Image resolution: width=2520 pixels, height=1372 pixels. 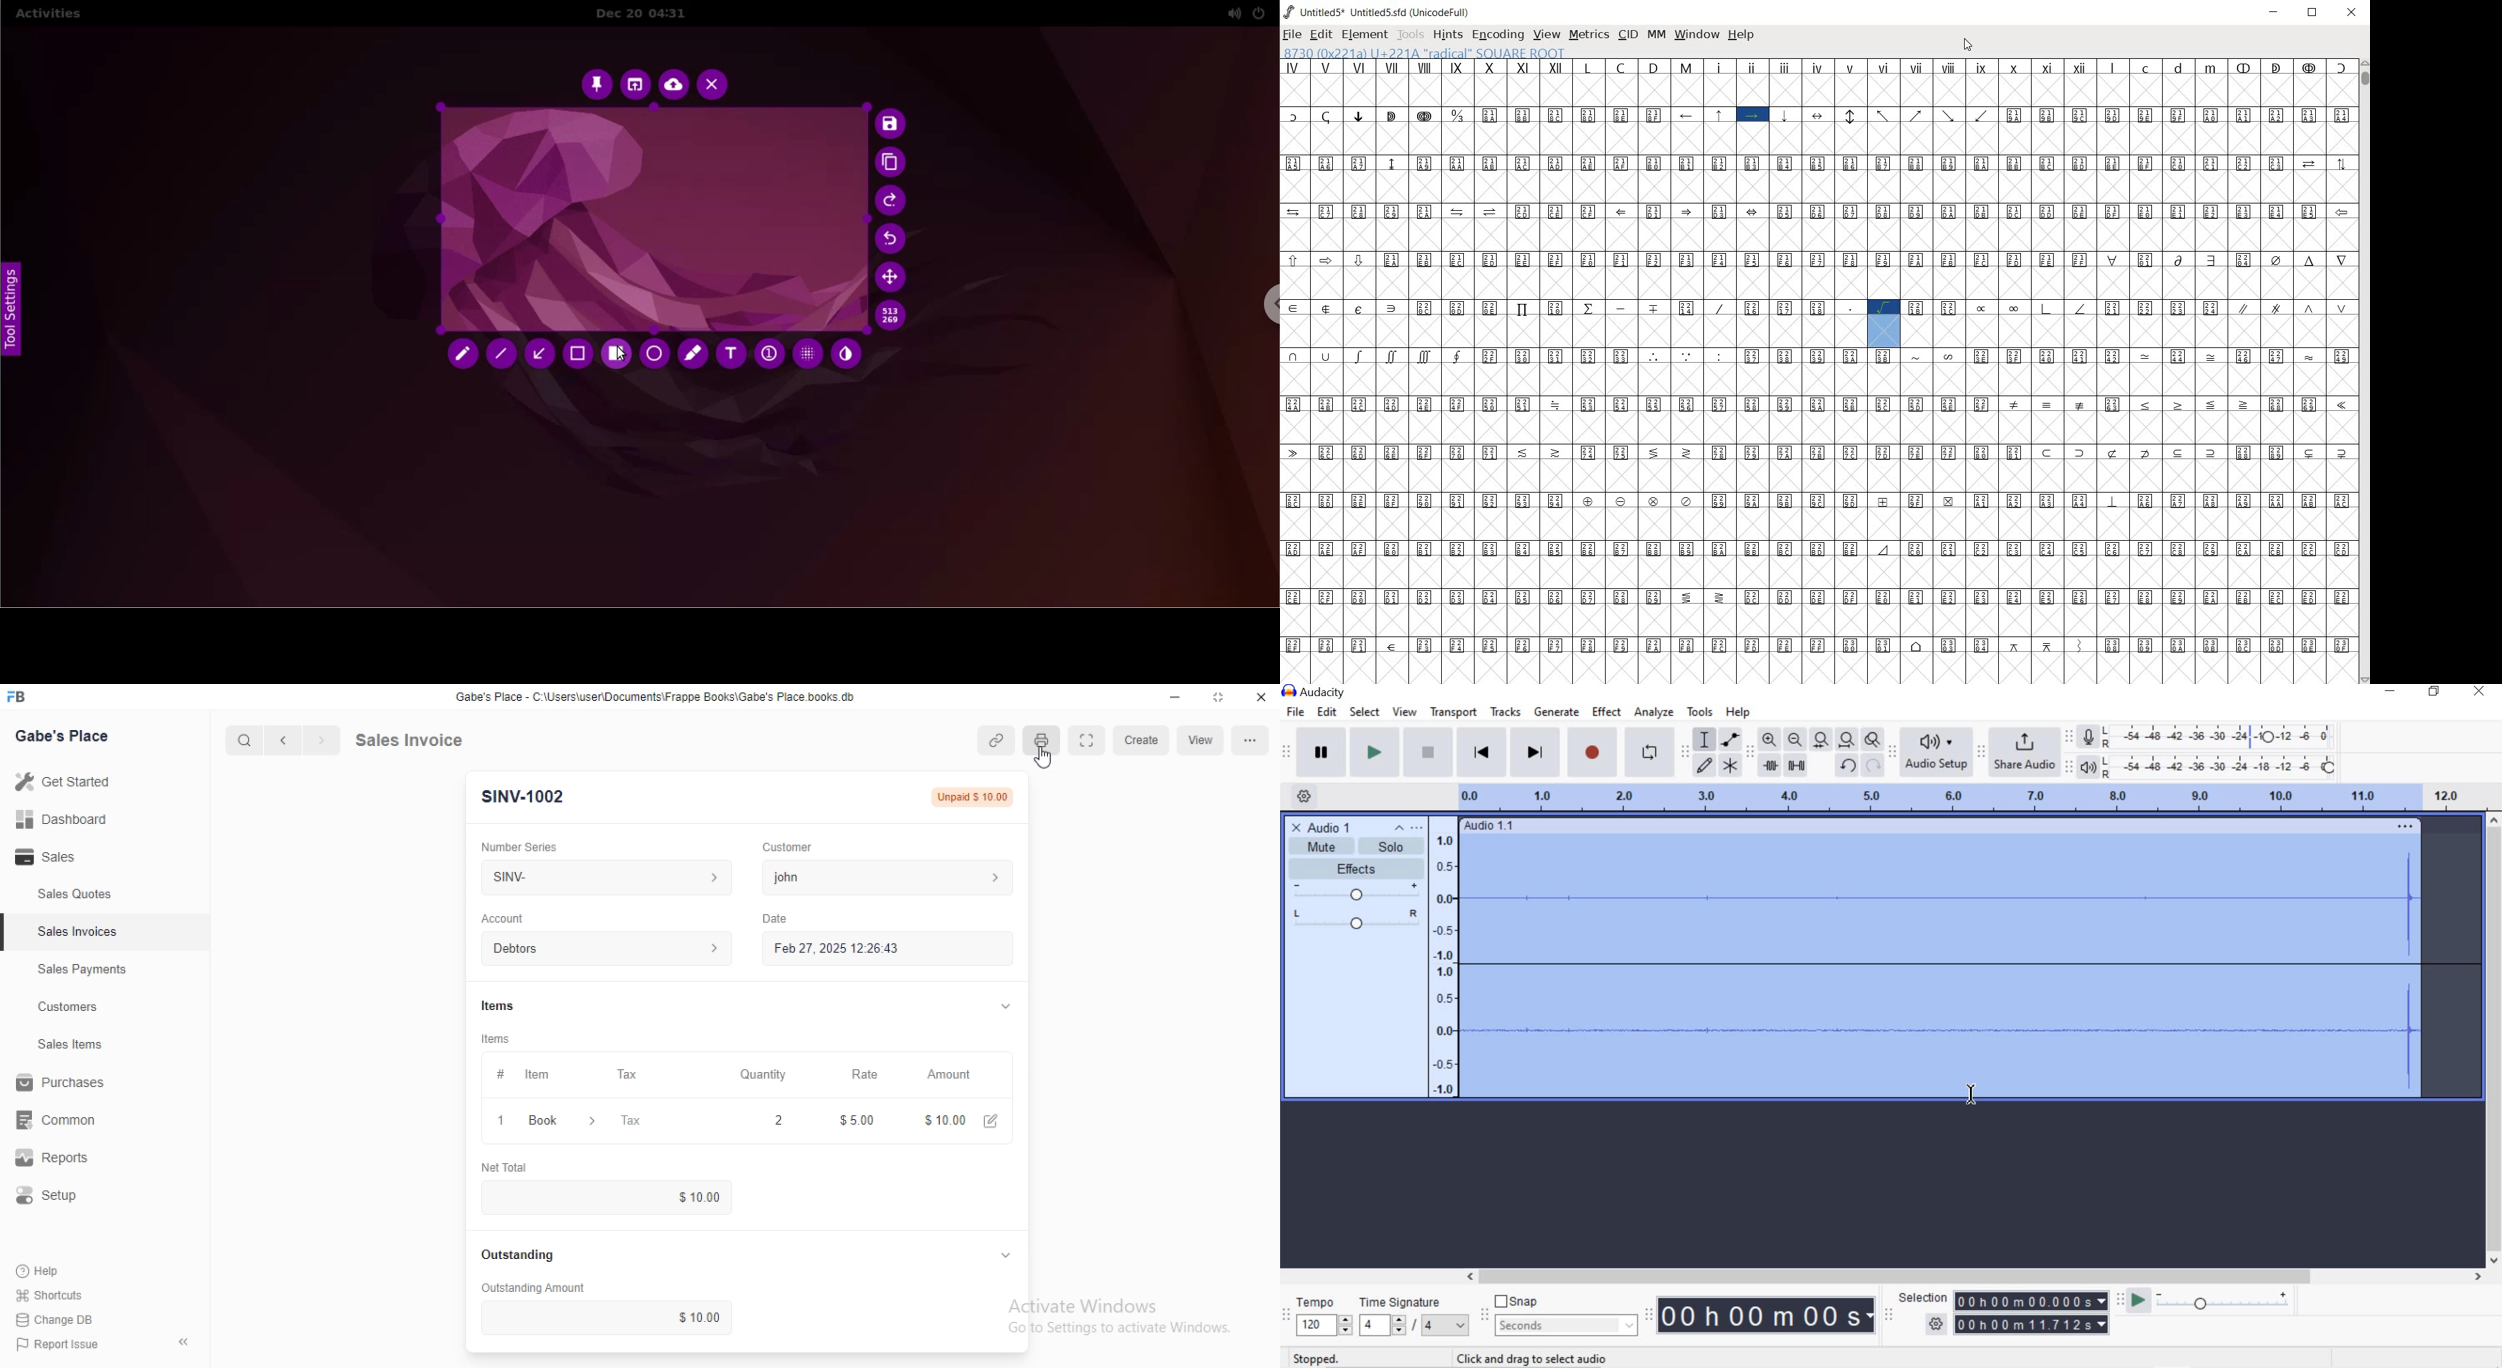 I want to click on Audio 1, so click(x=1319, y=827).